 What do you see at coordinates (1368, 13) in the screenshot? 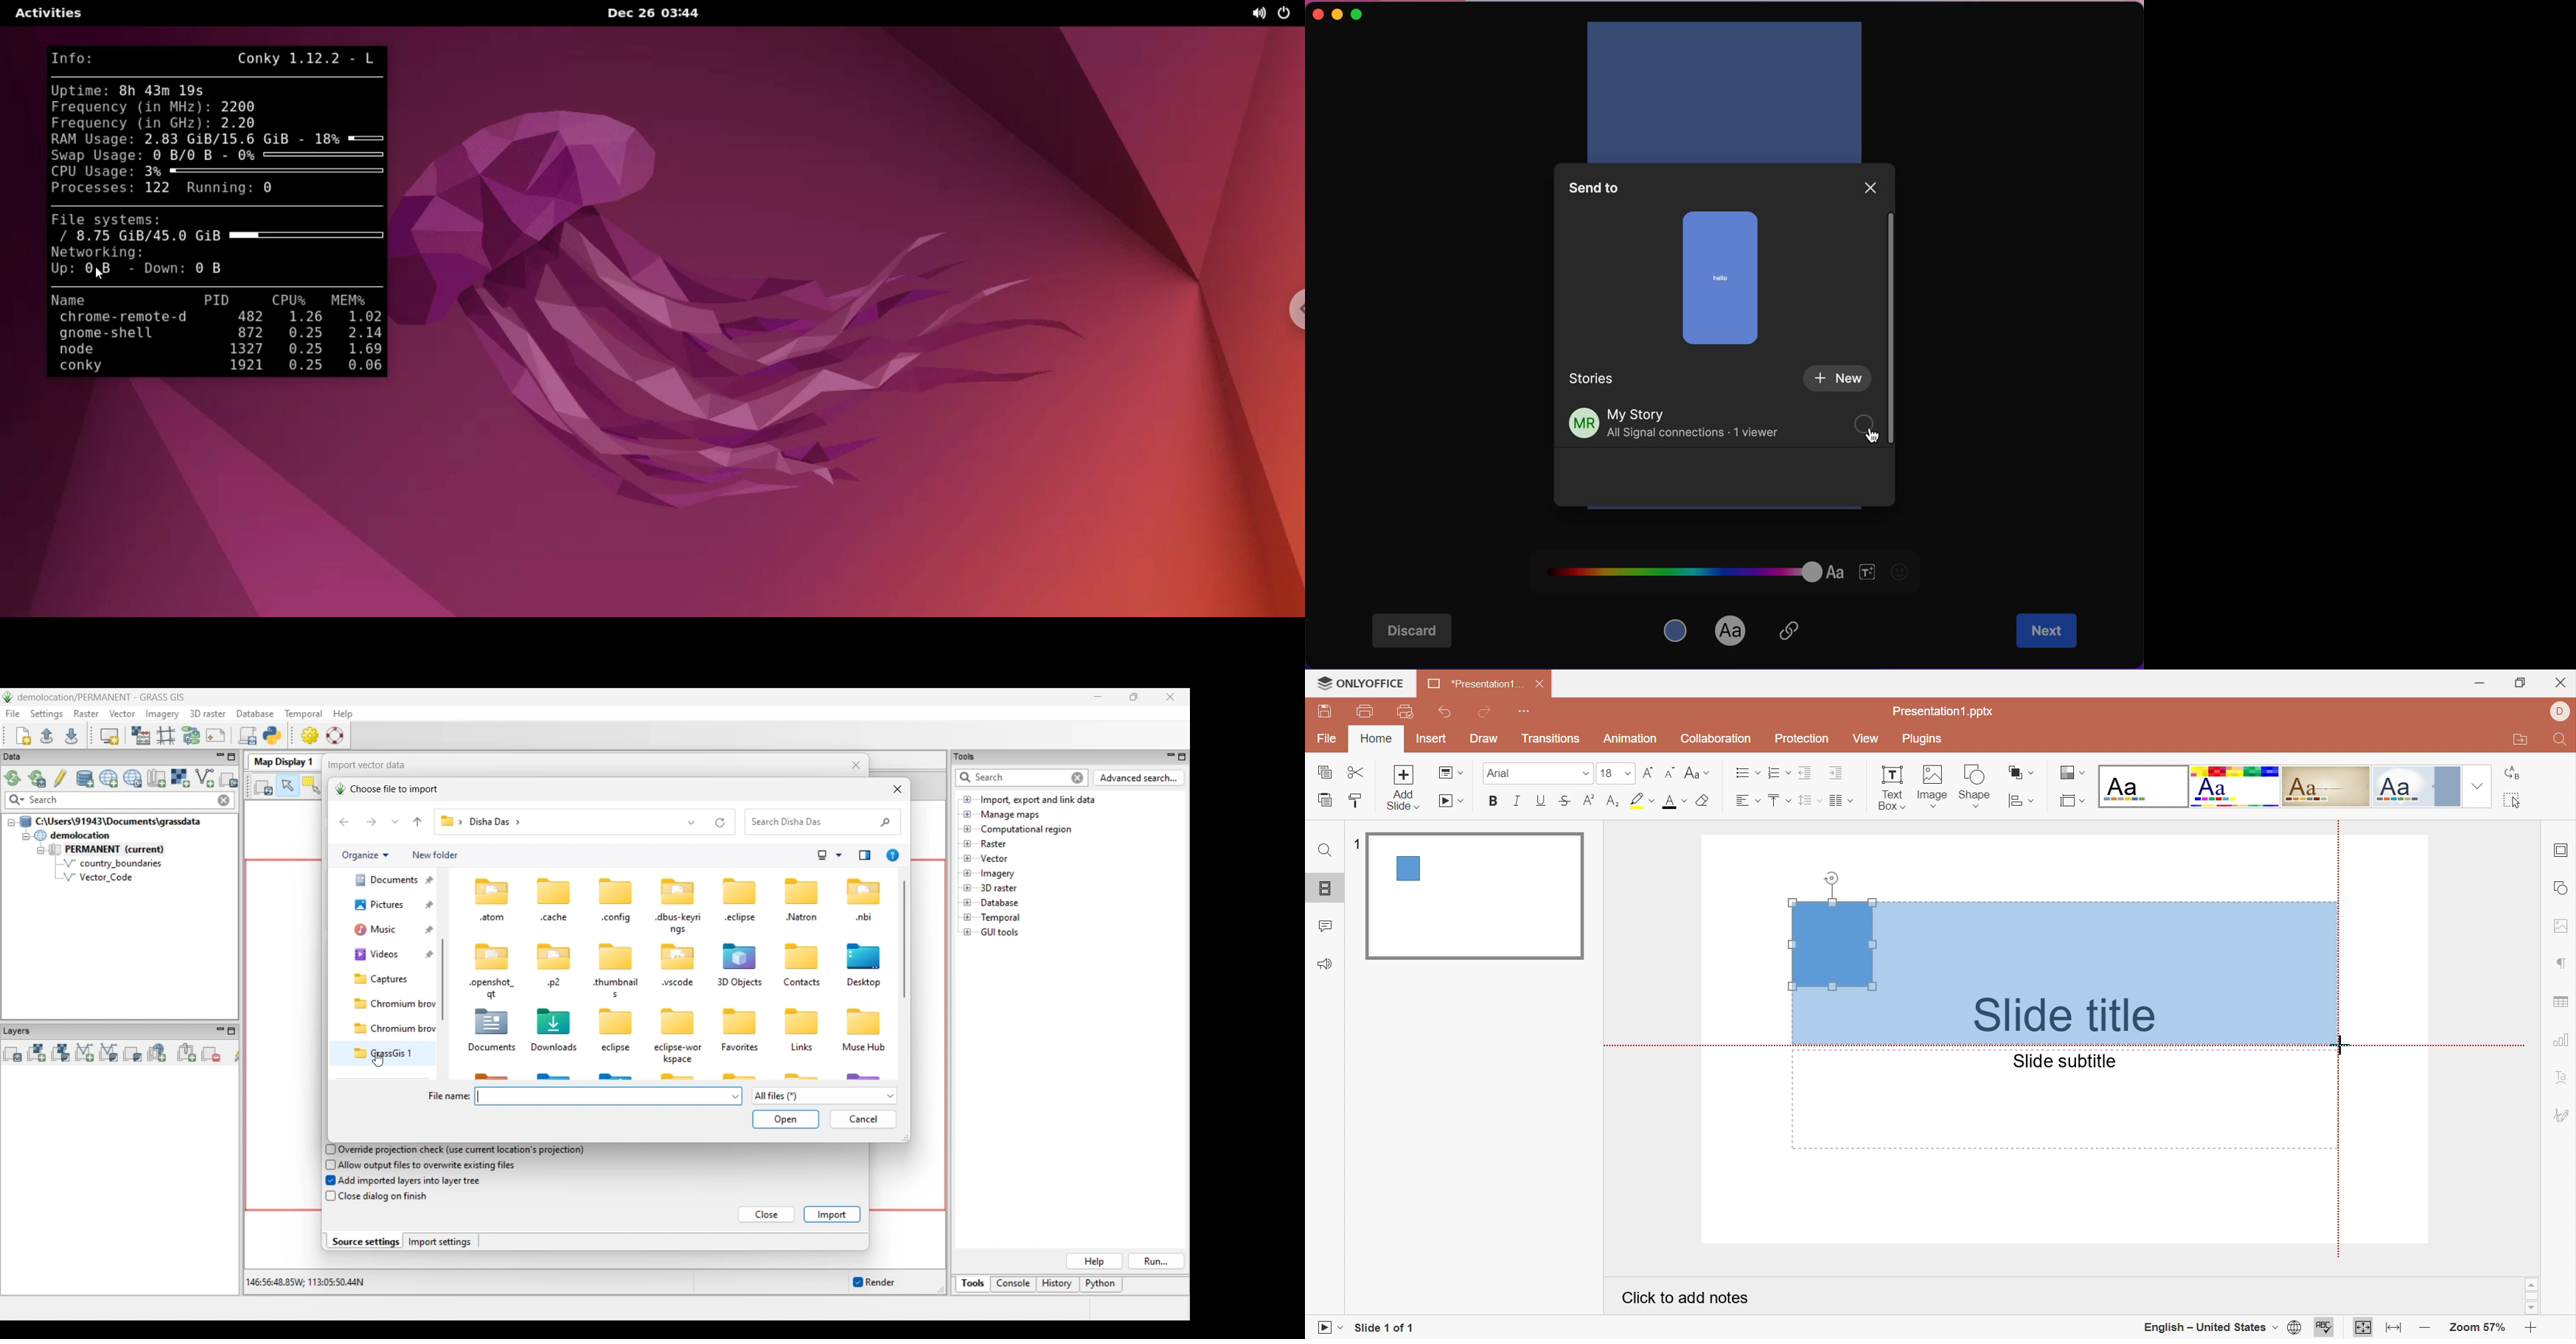
I see `maximize` at bounding box center [1368, 13].